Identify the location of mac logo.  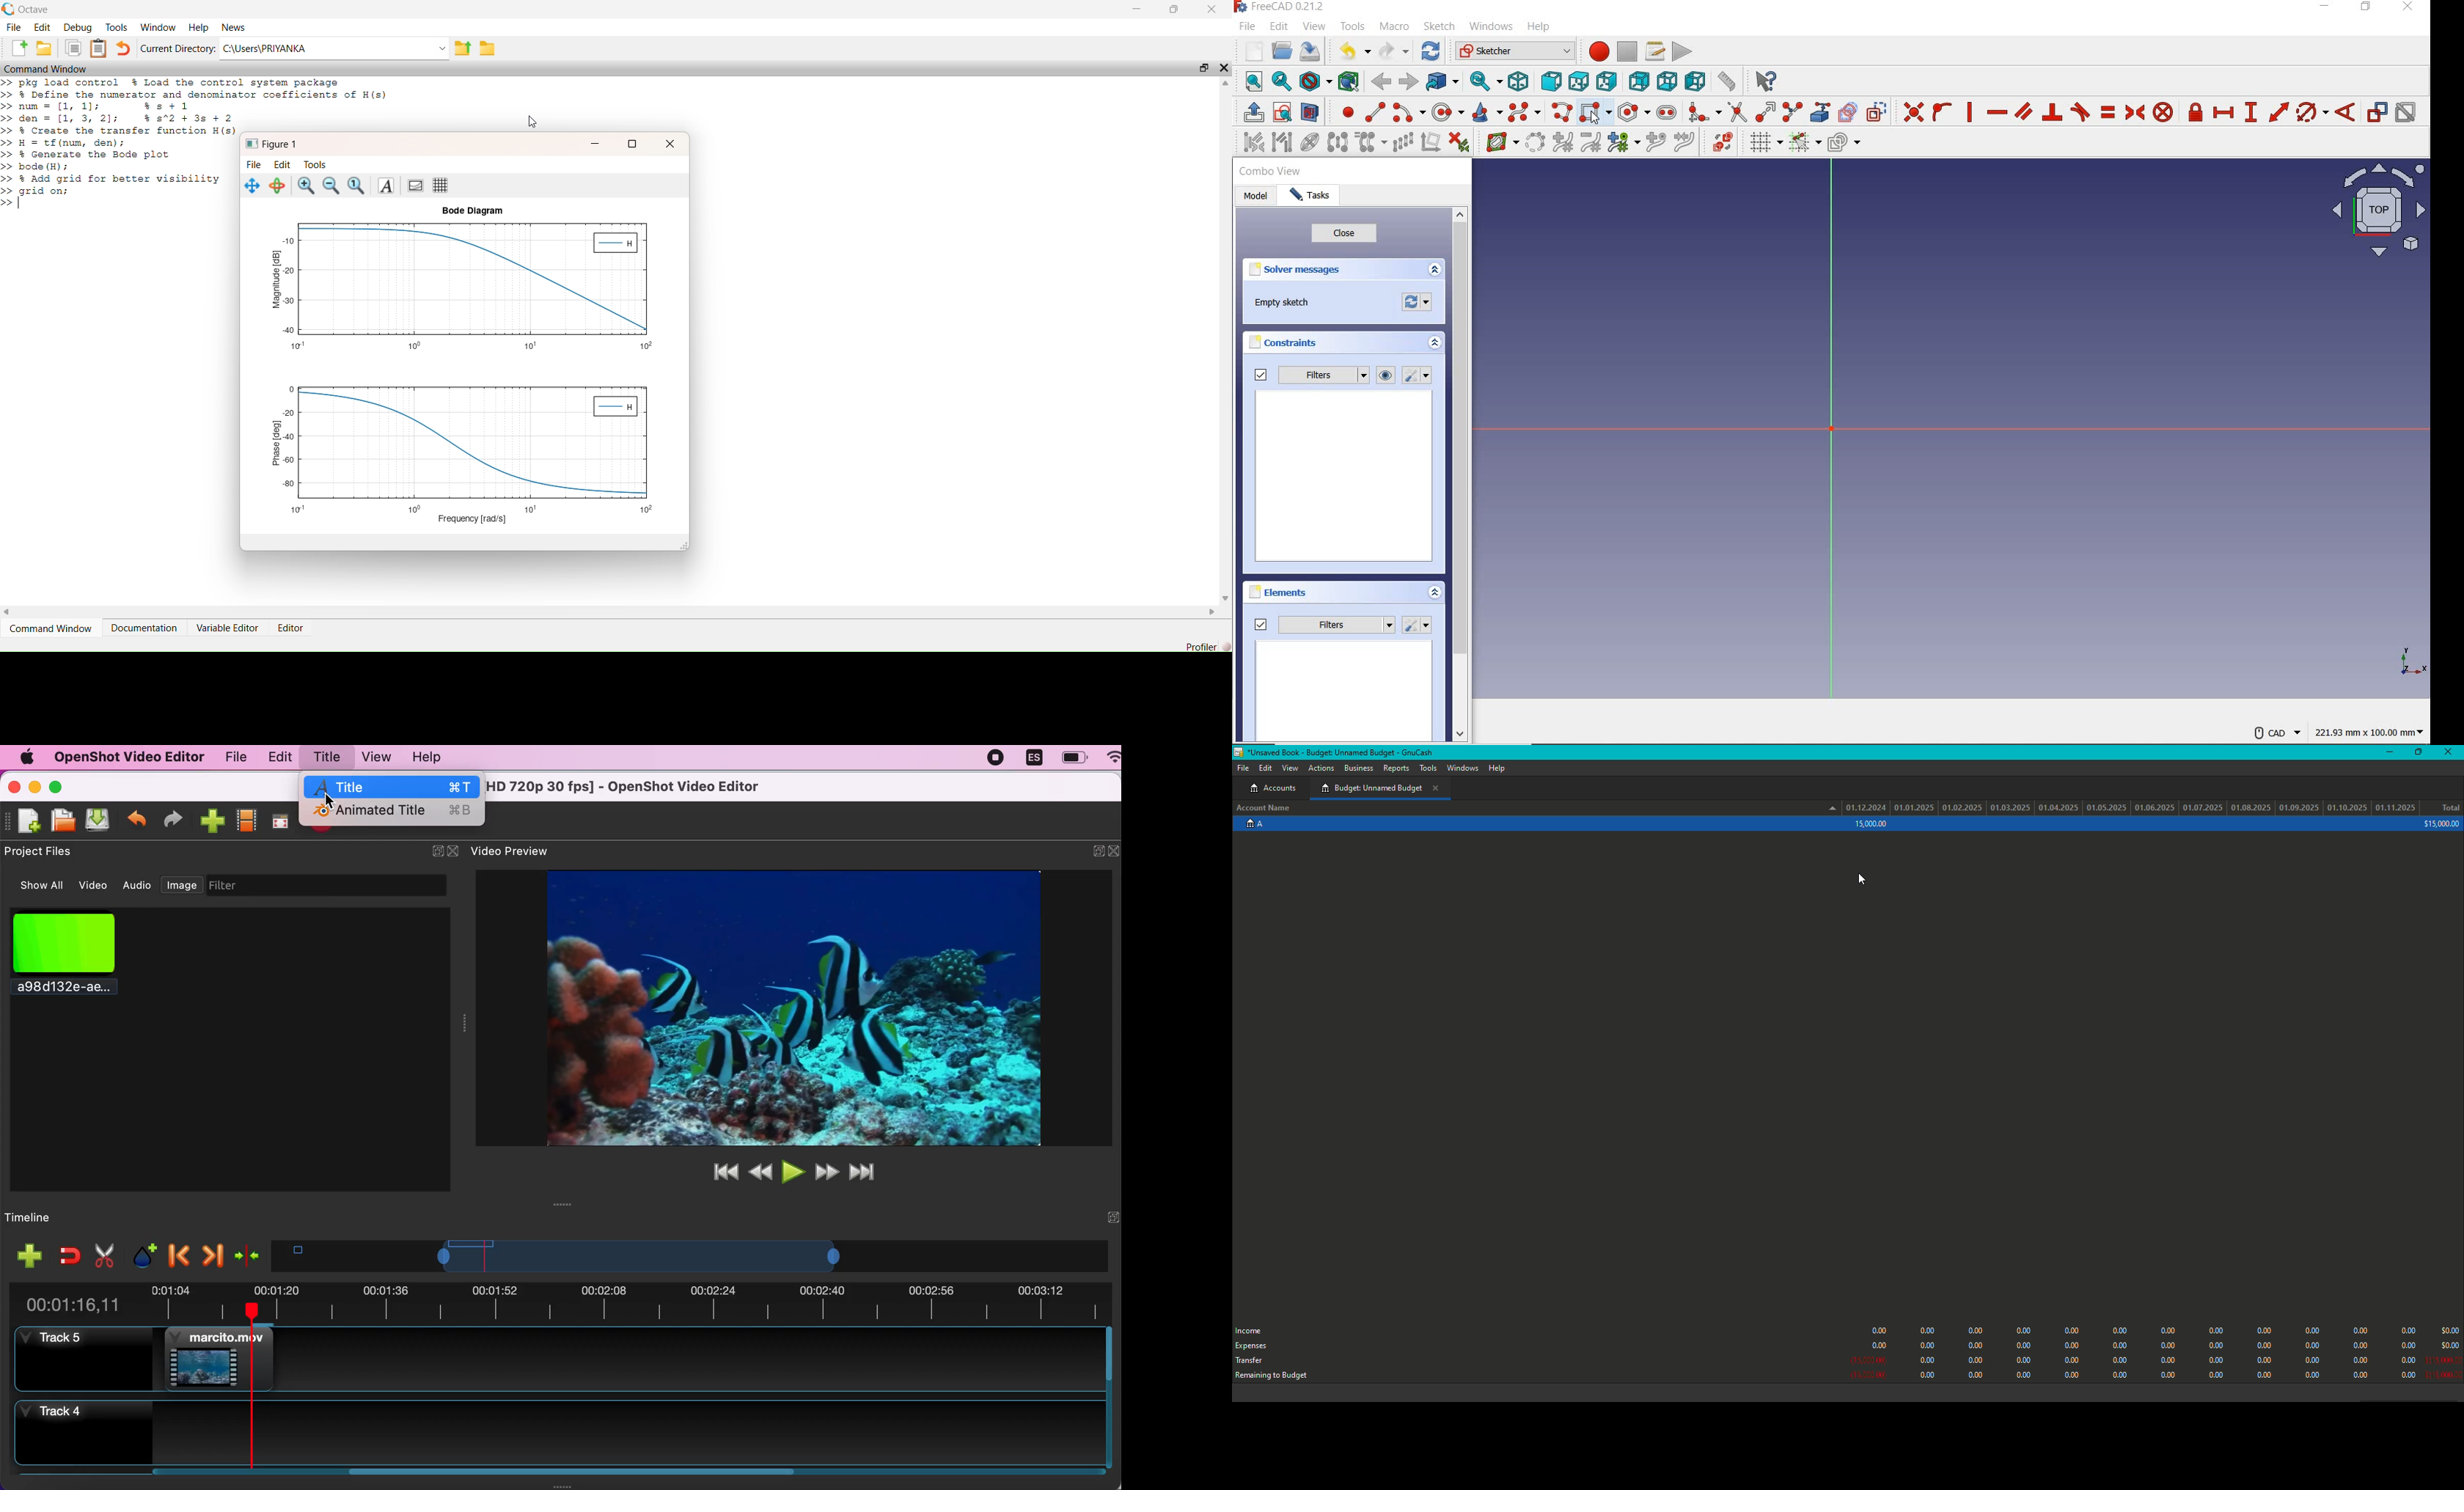
(26, 757).